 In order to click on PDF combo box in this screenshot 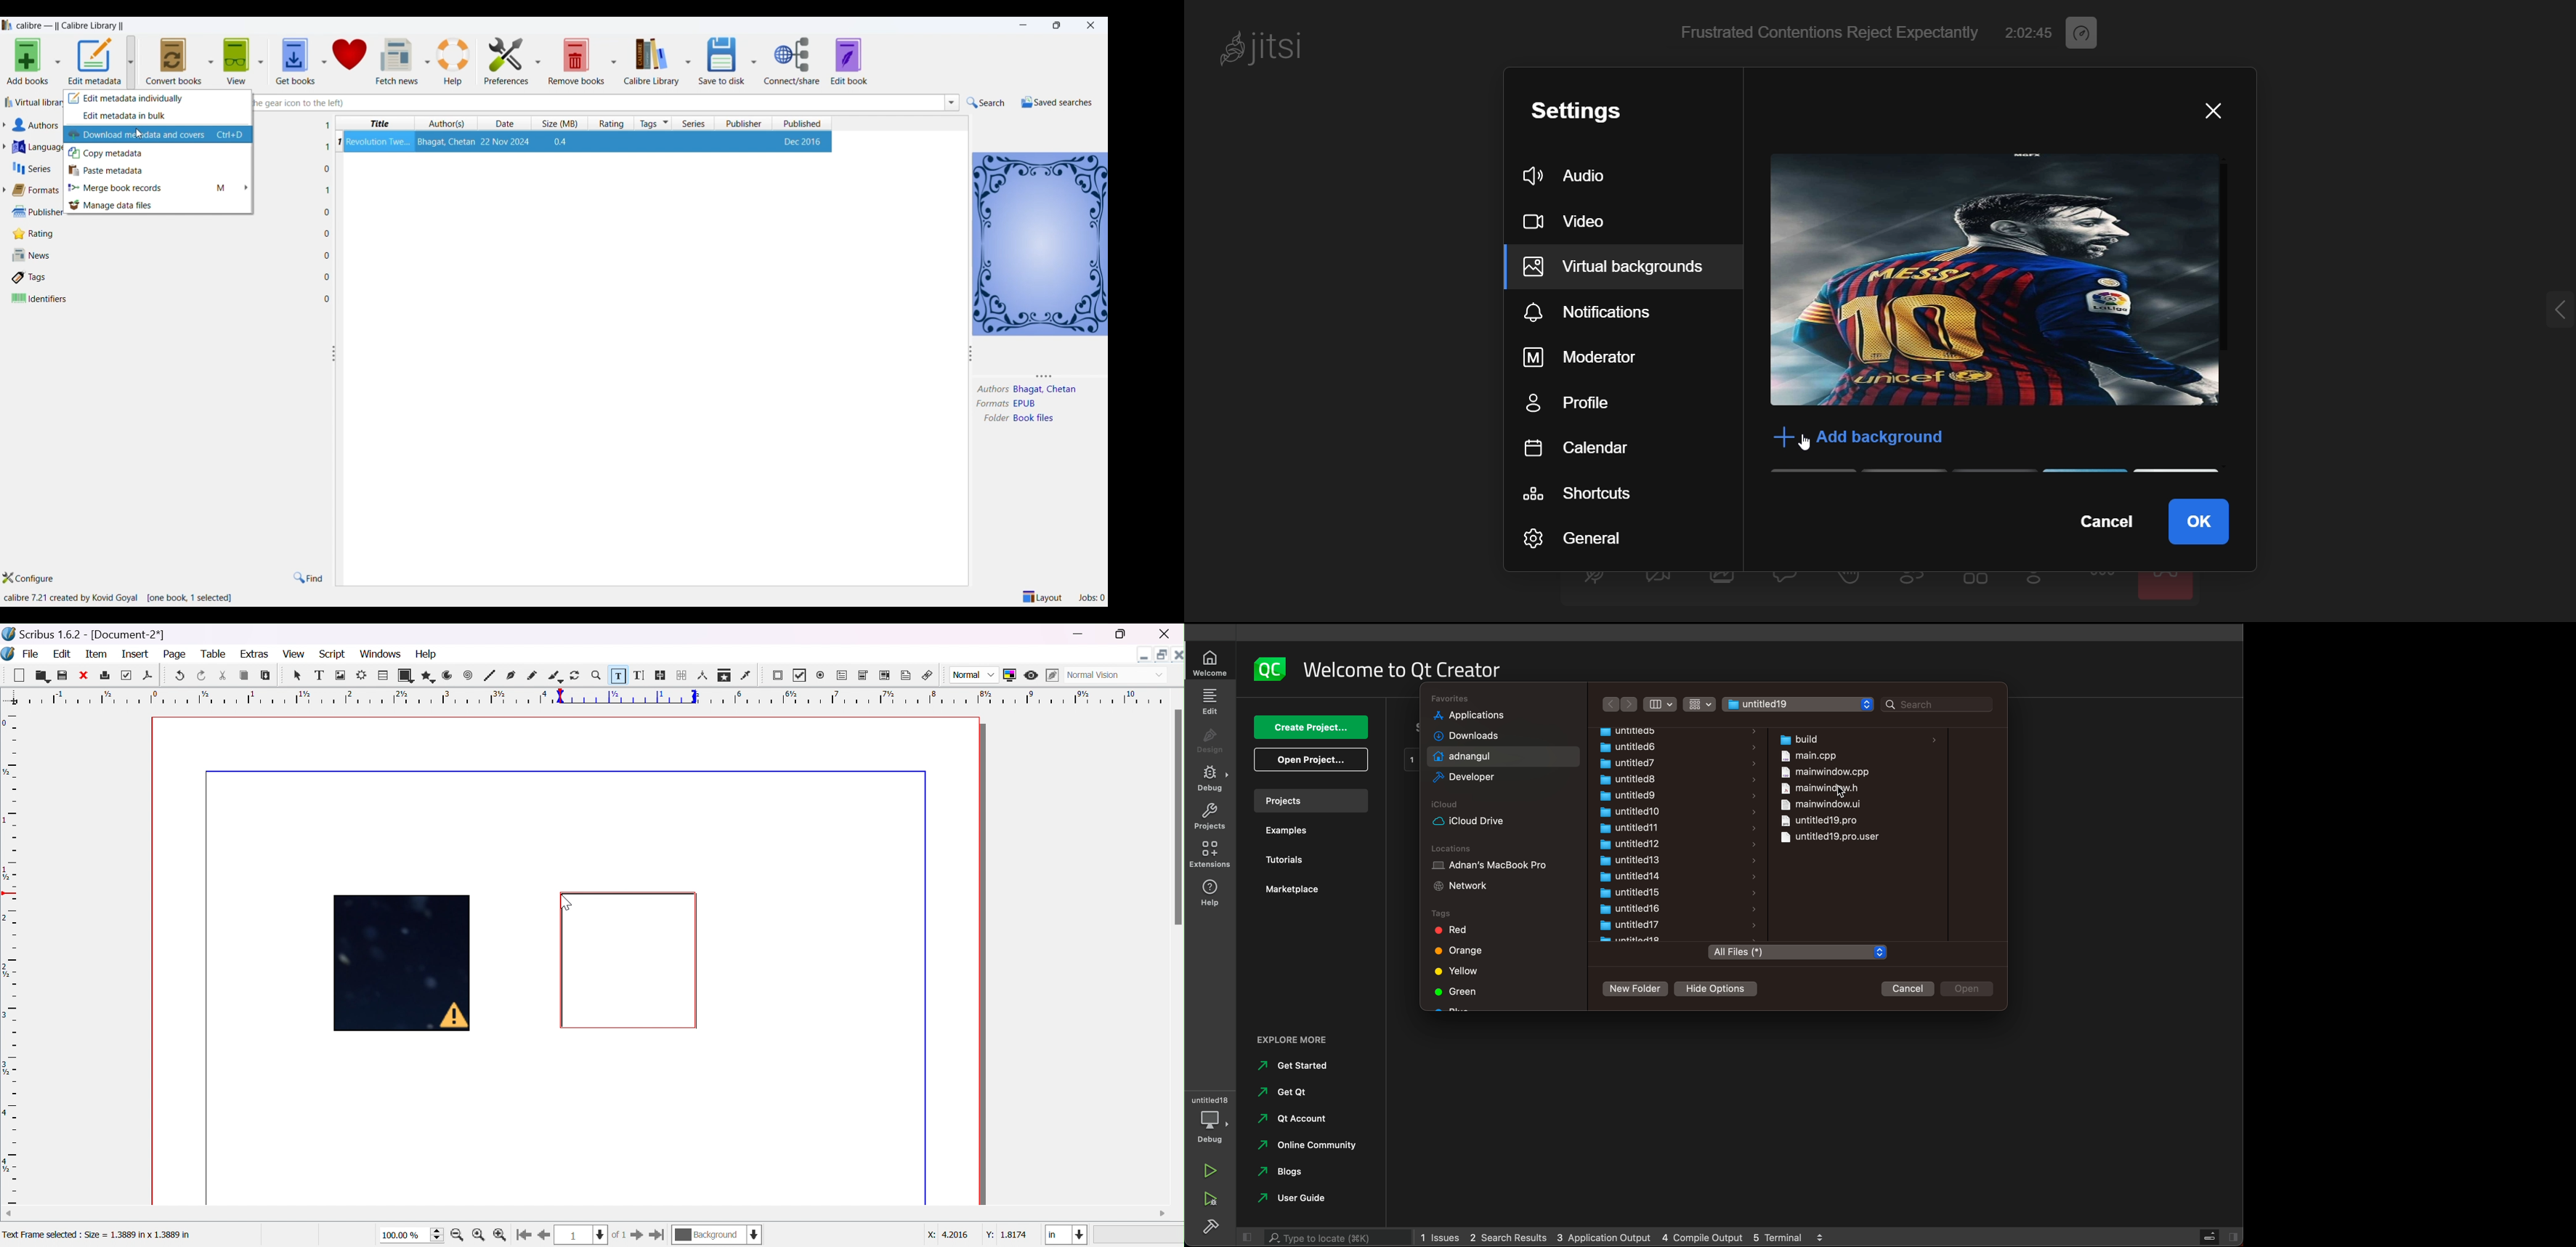, I will do `click(864, 675)`.